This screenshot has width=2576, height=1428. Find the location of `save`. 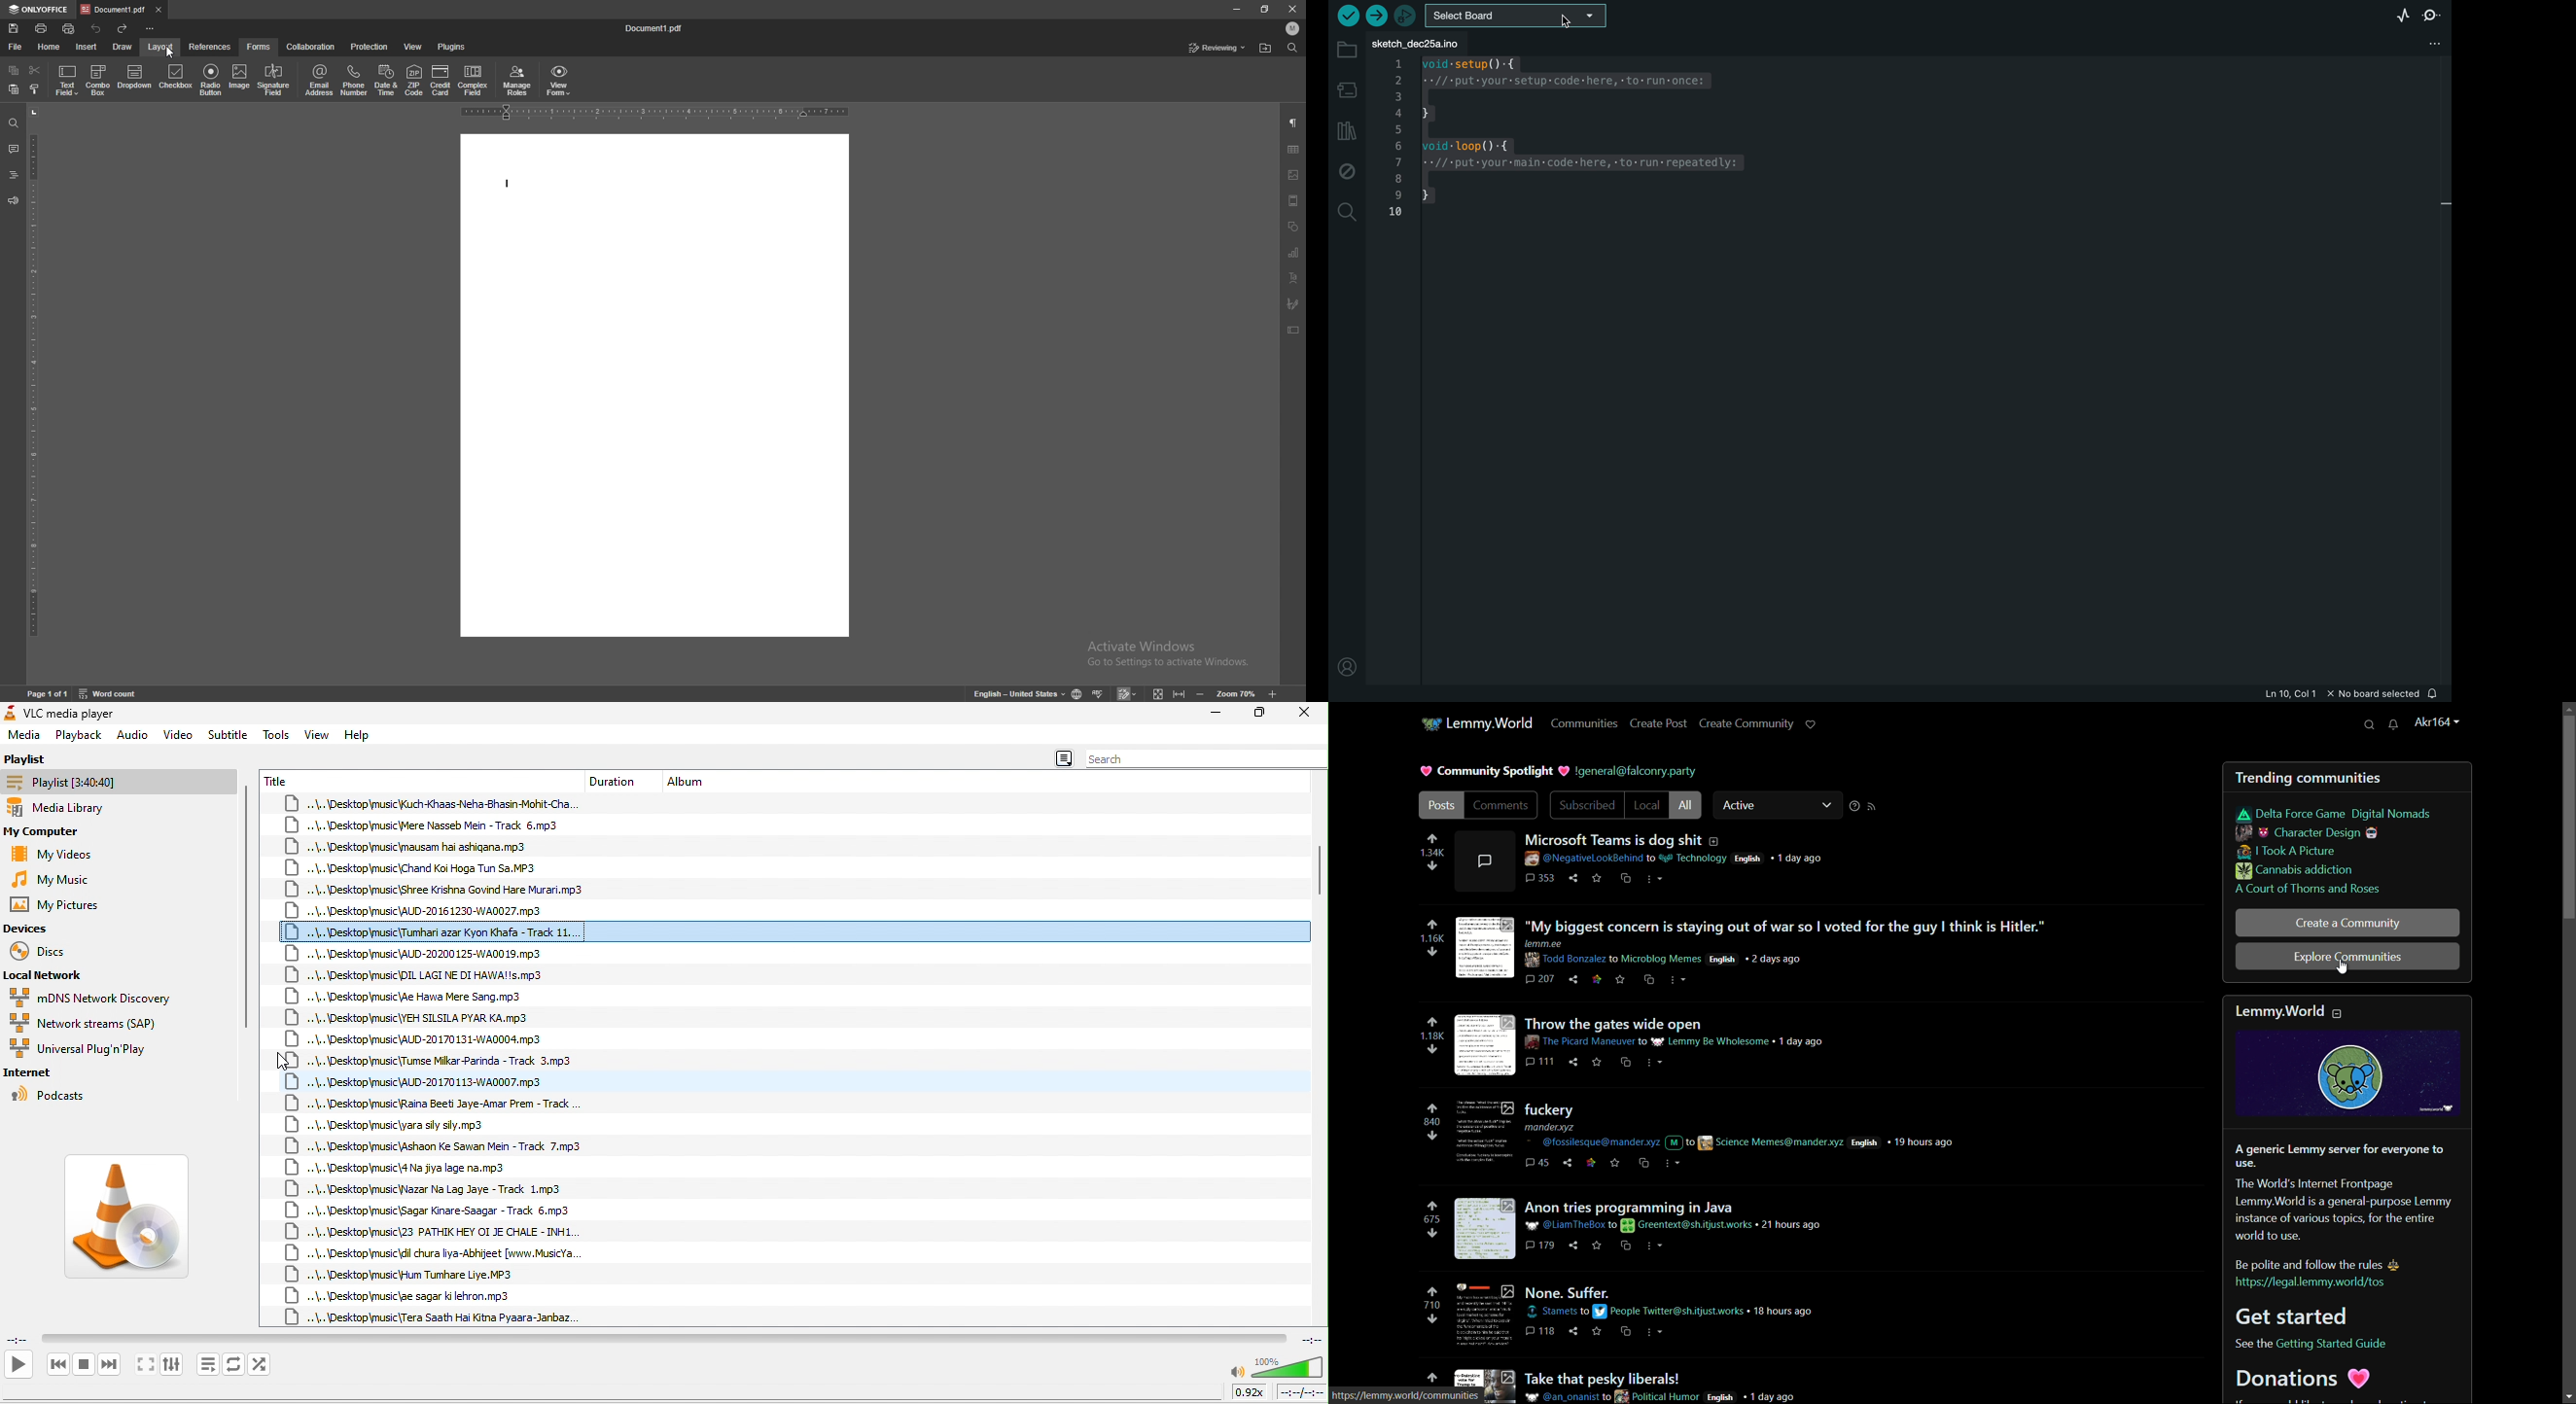

save is located at coordinates (1619, 980).